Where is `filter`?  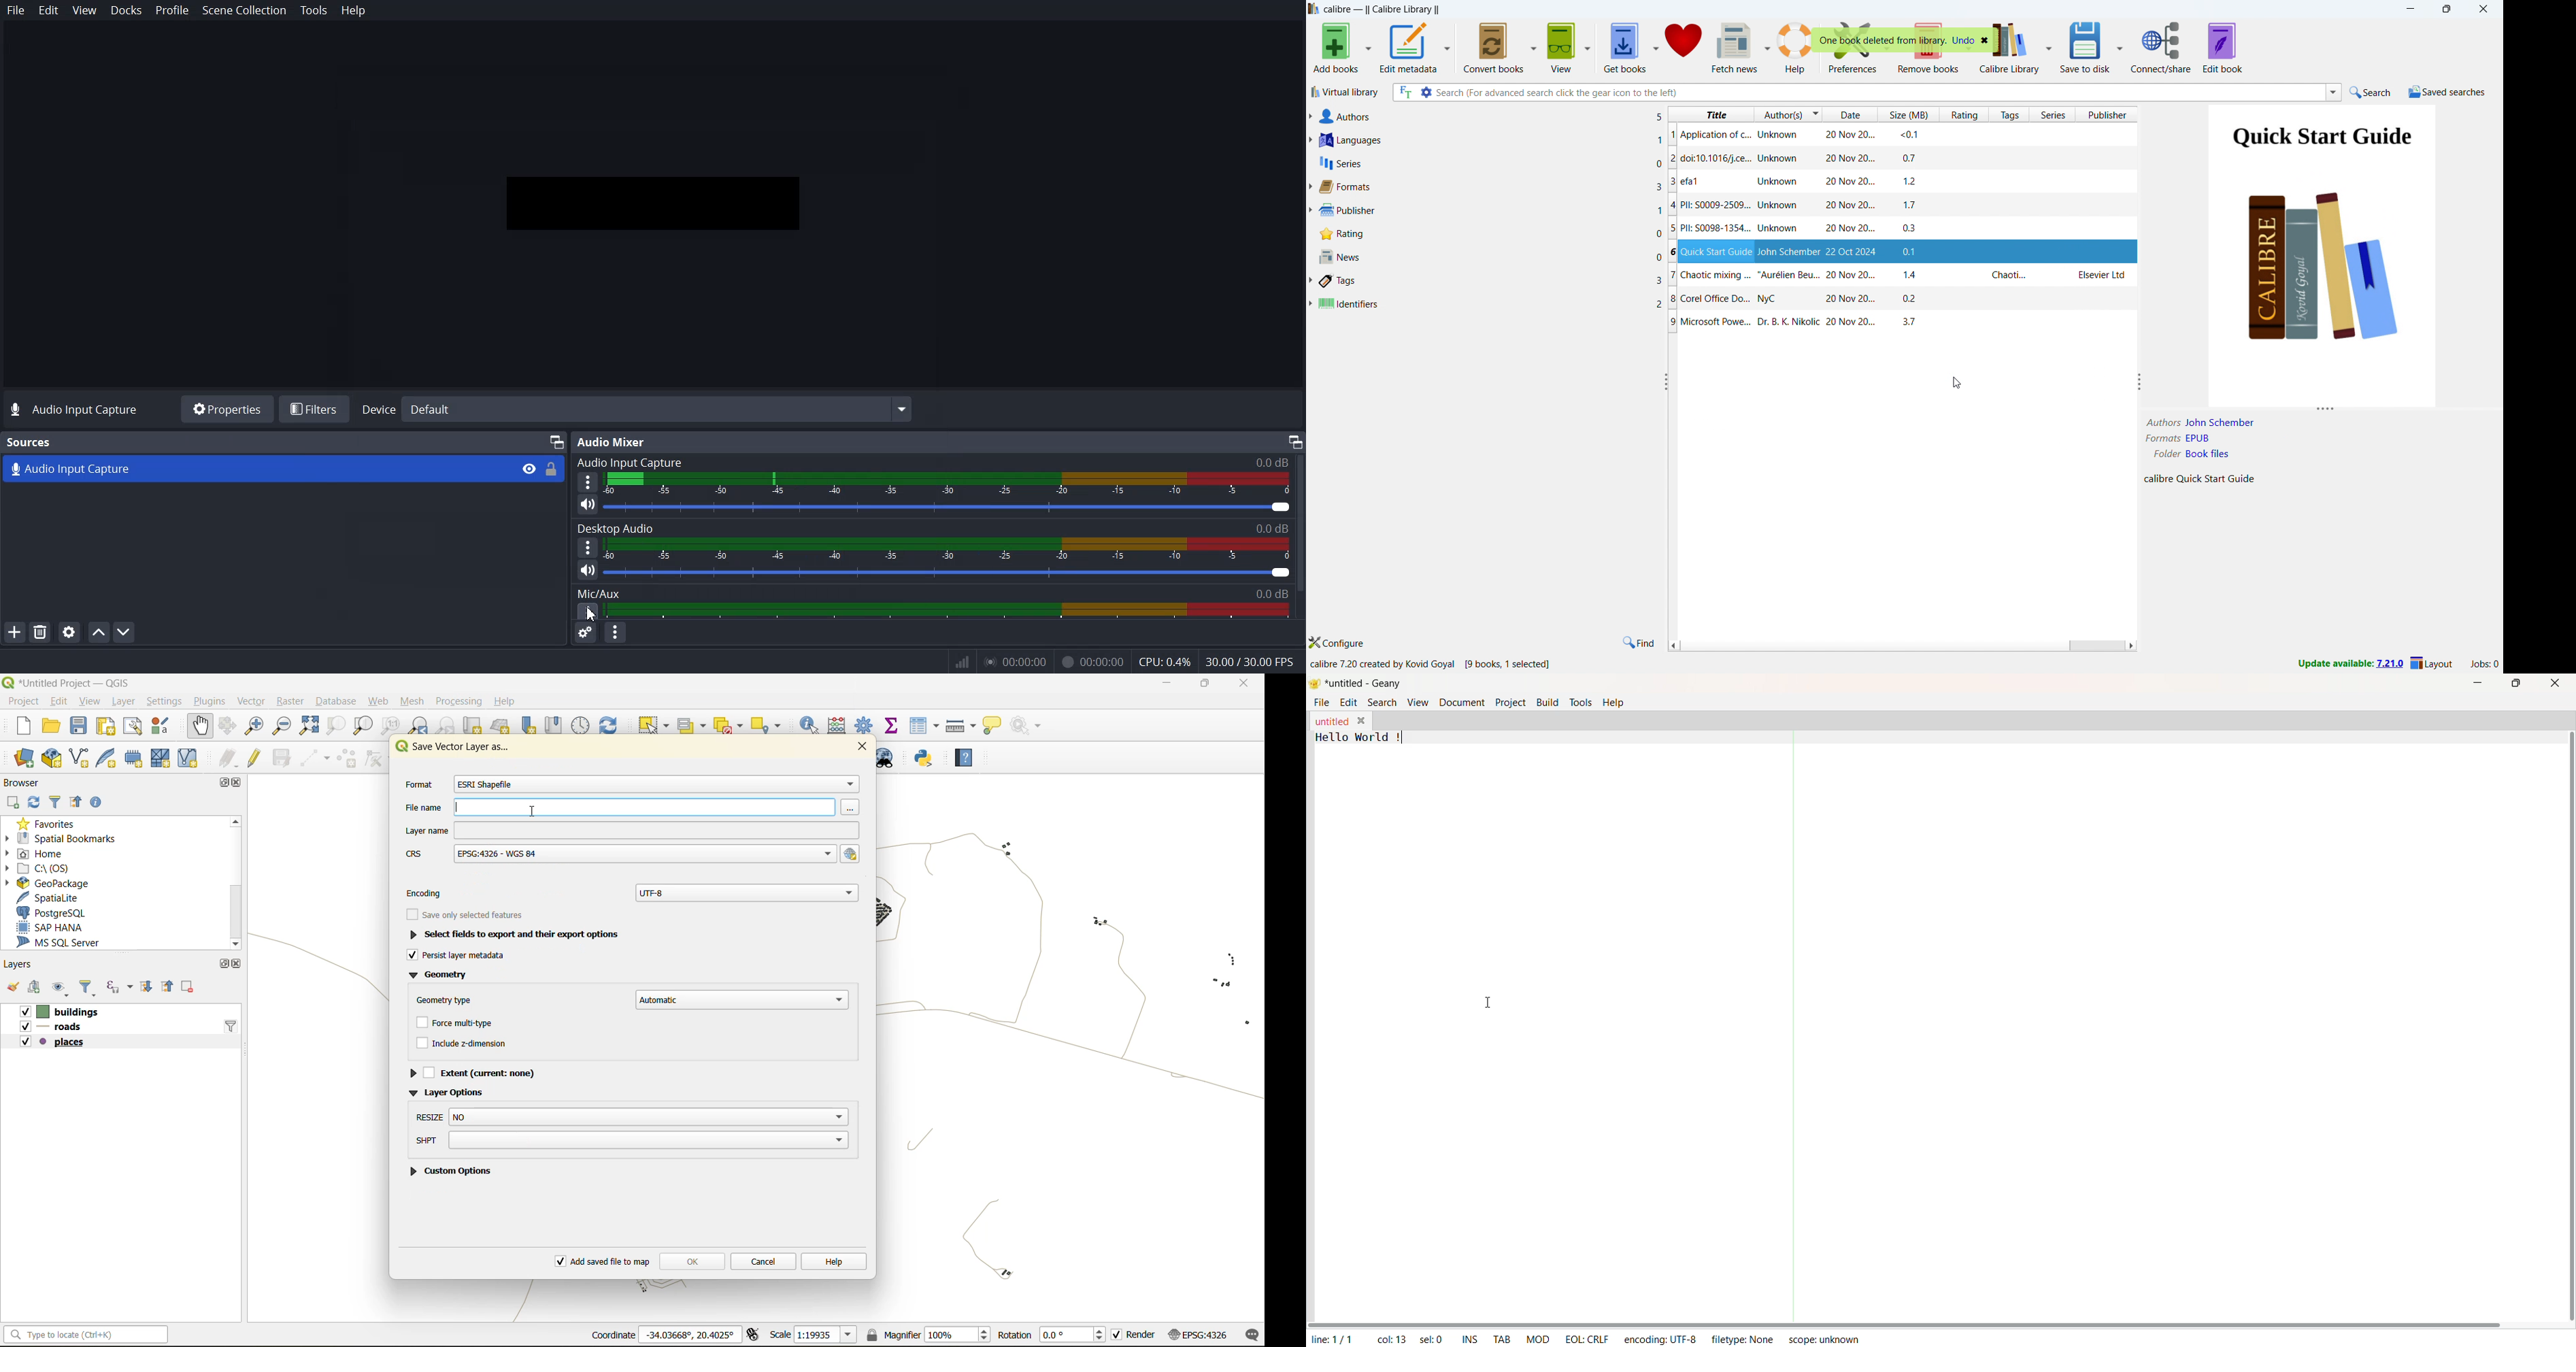 filter is located at coordinates (58, 801).